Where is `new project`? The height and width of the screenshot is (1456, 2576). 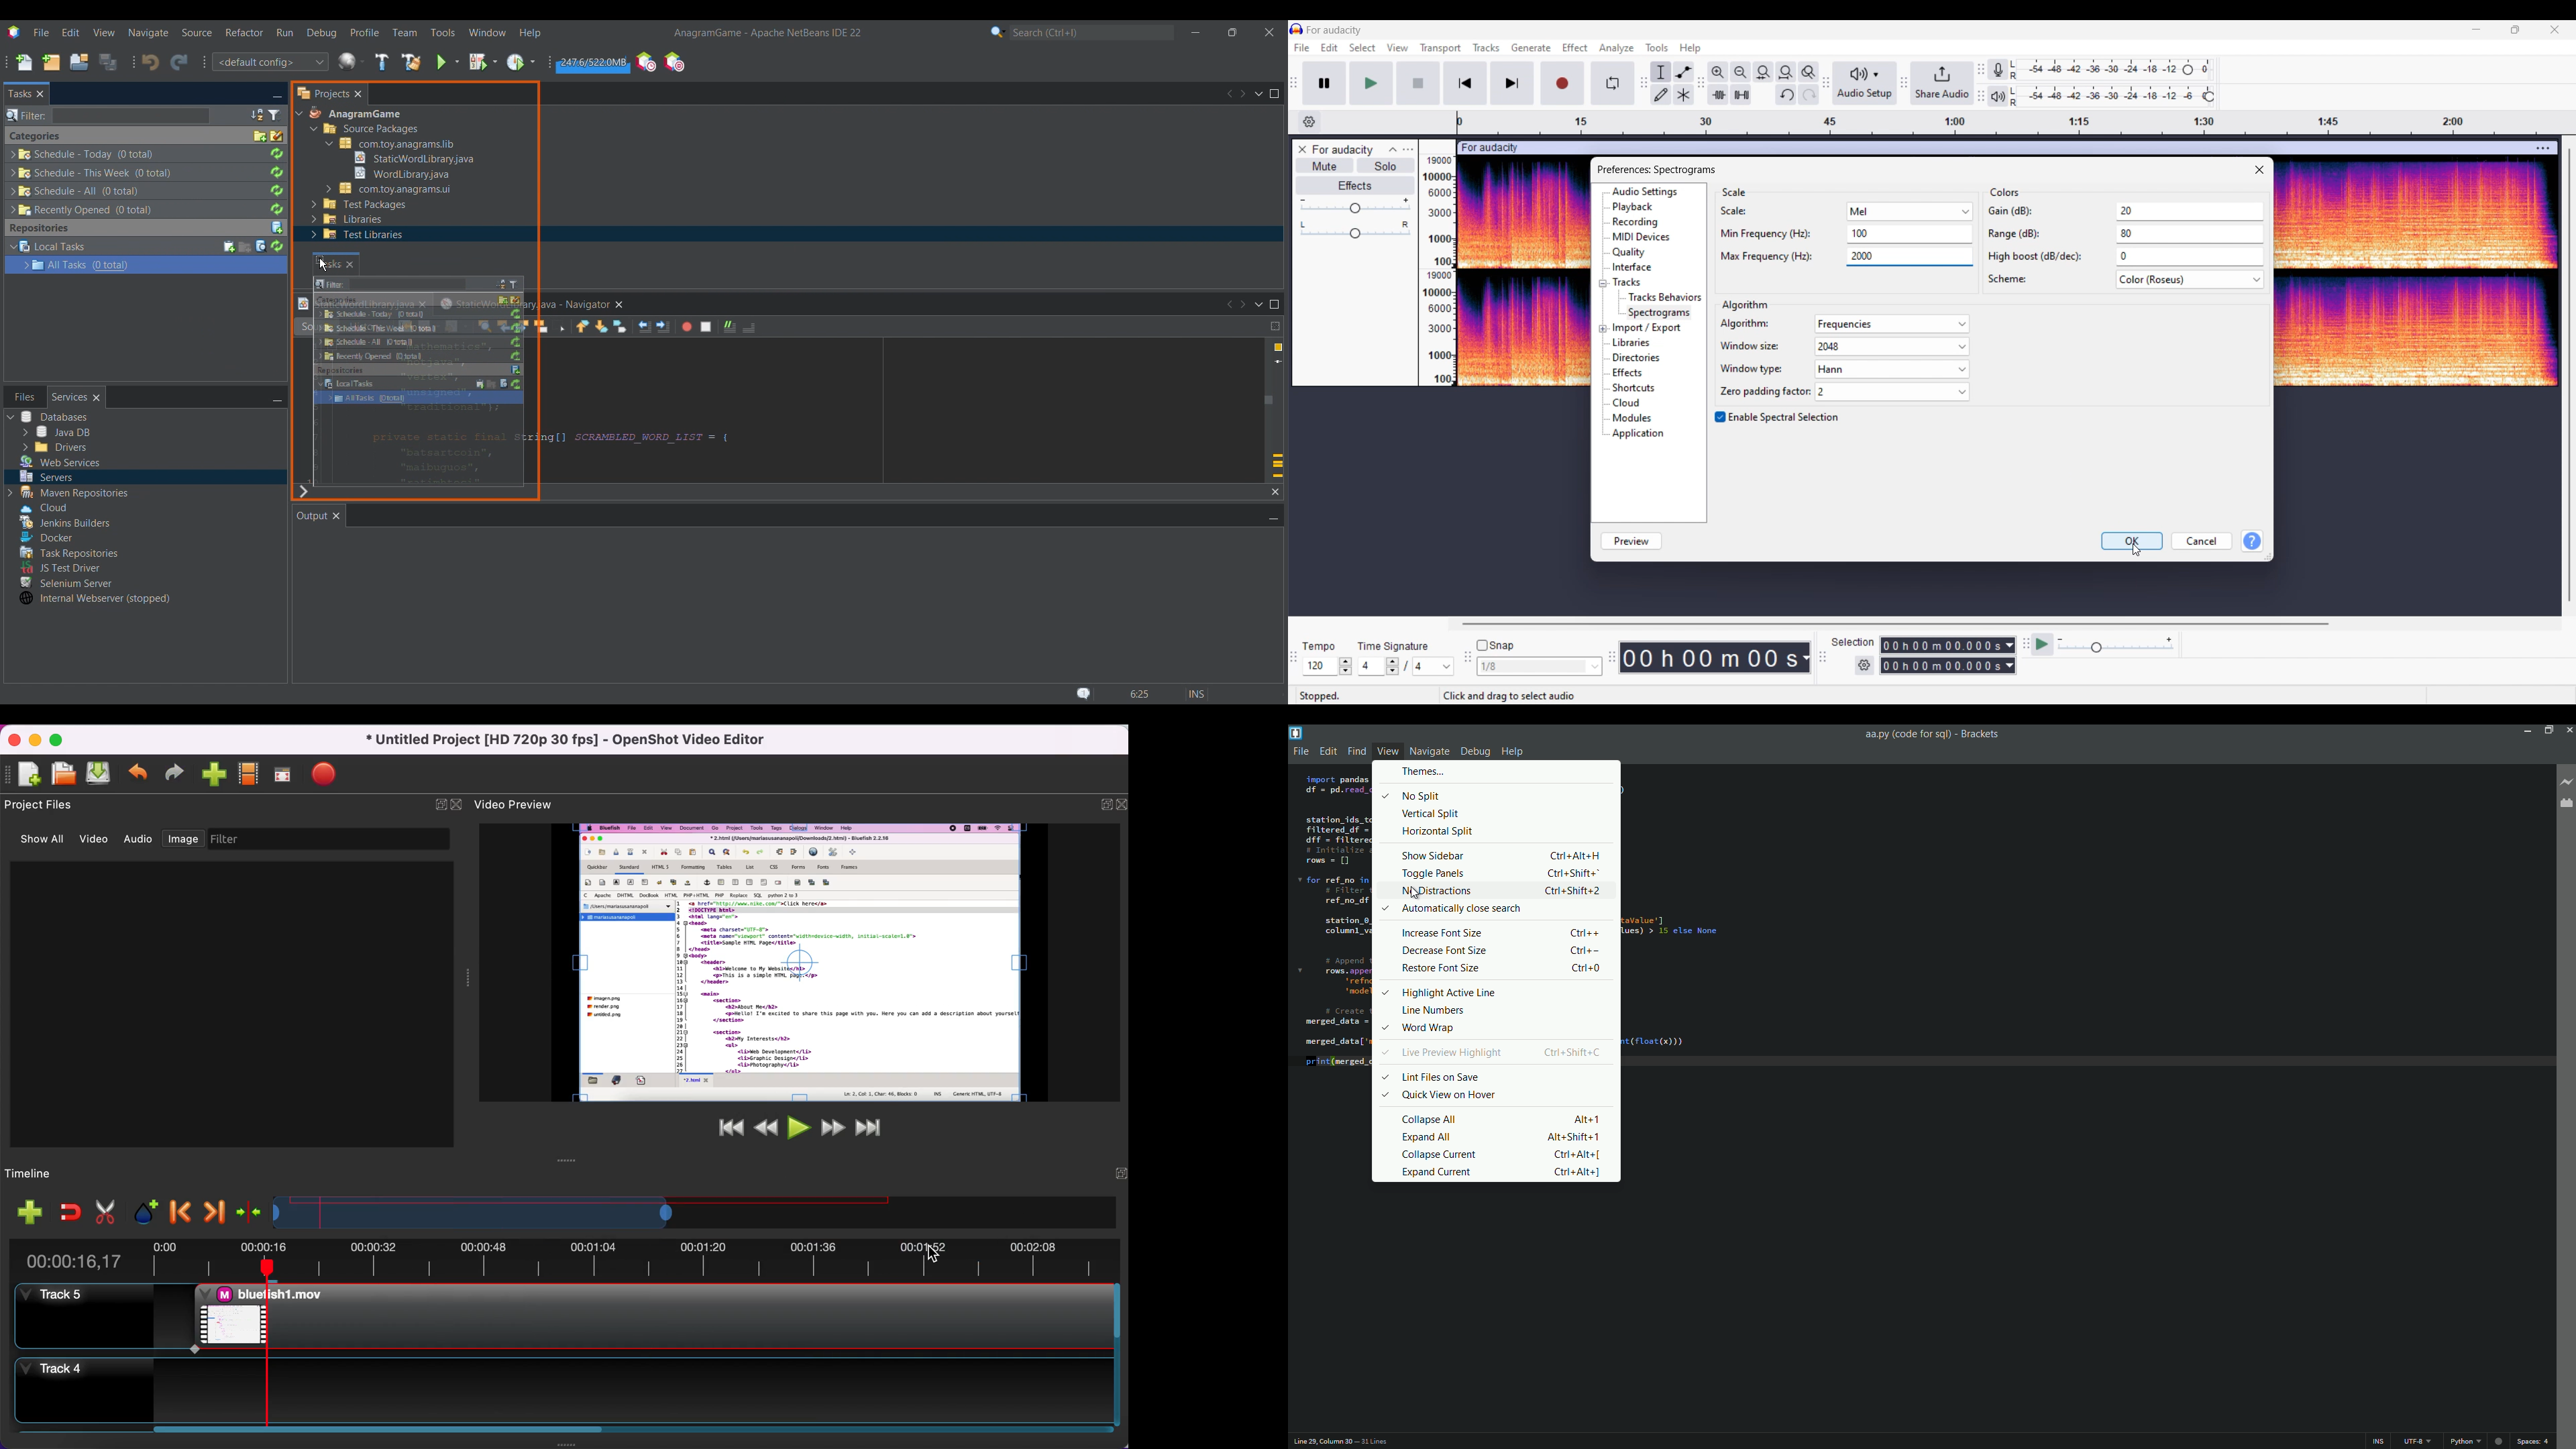 new project is located at coordinates (29, 776).